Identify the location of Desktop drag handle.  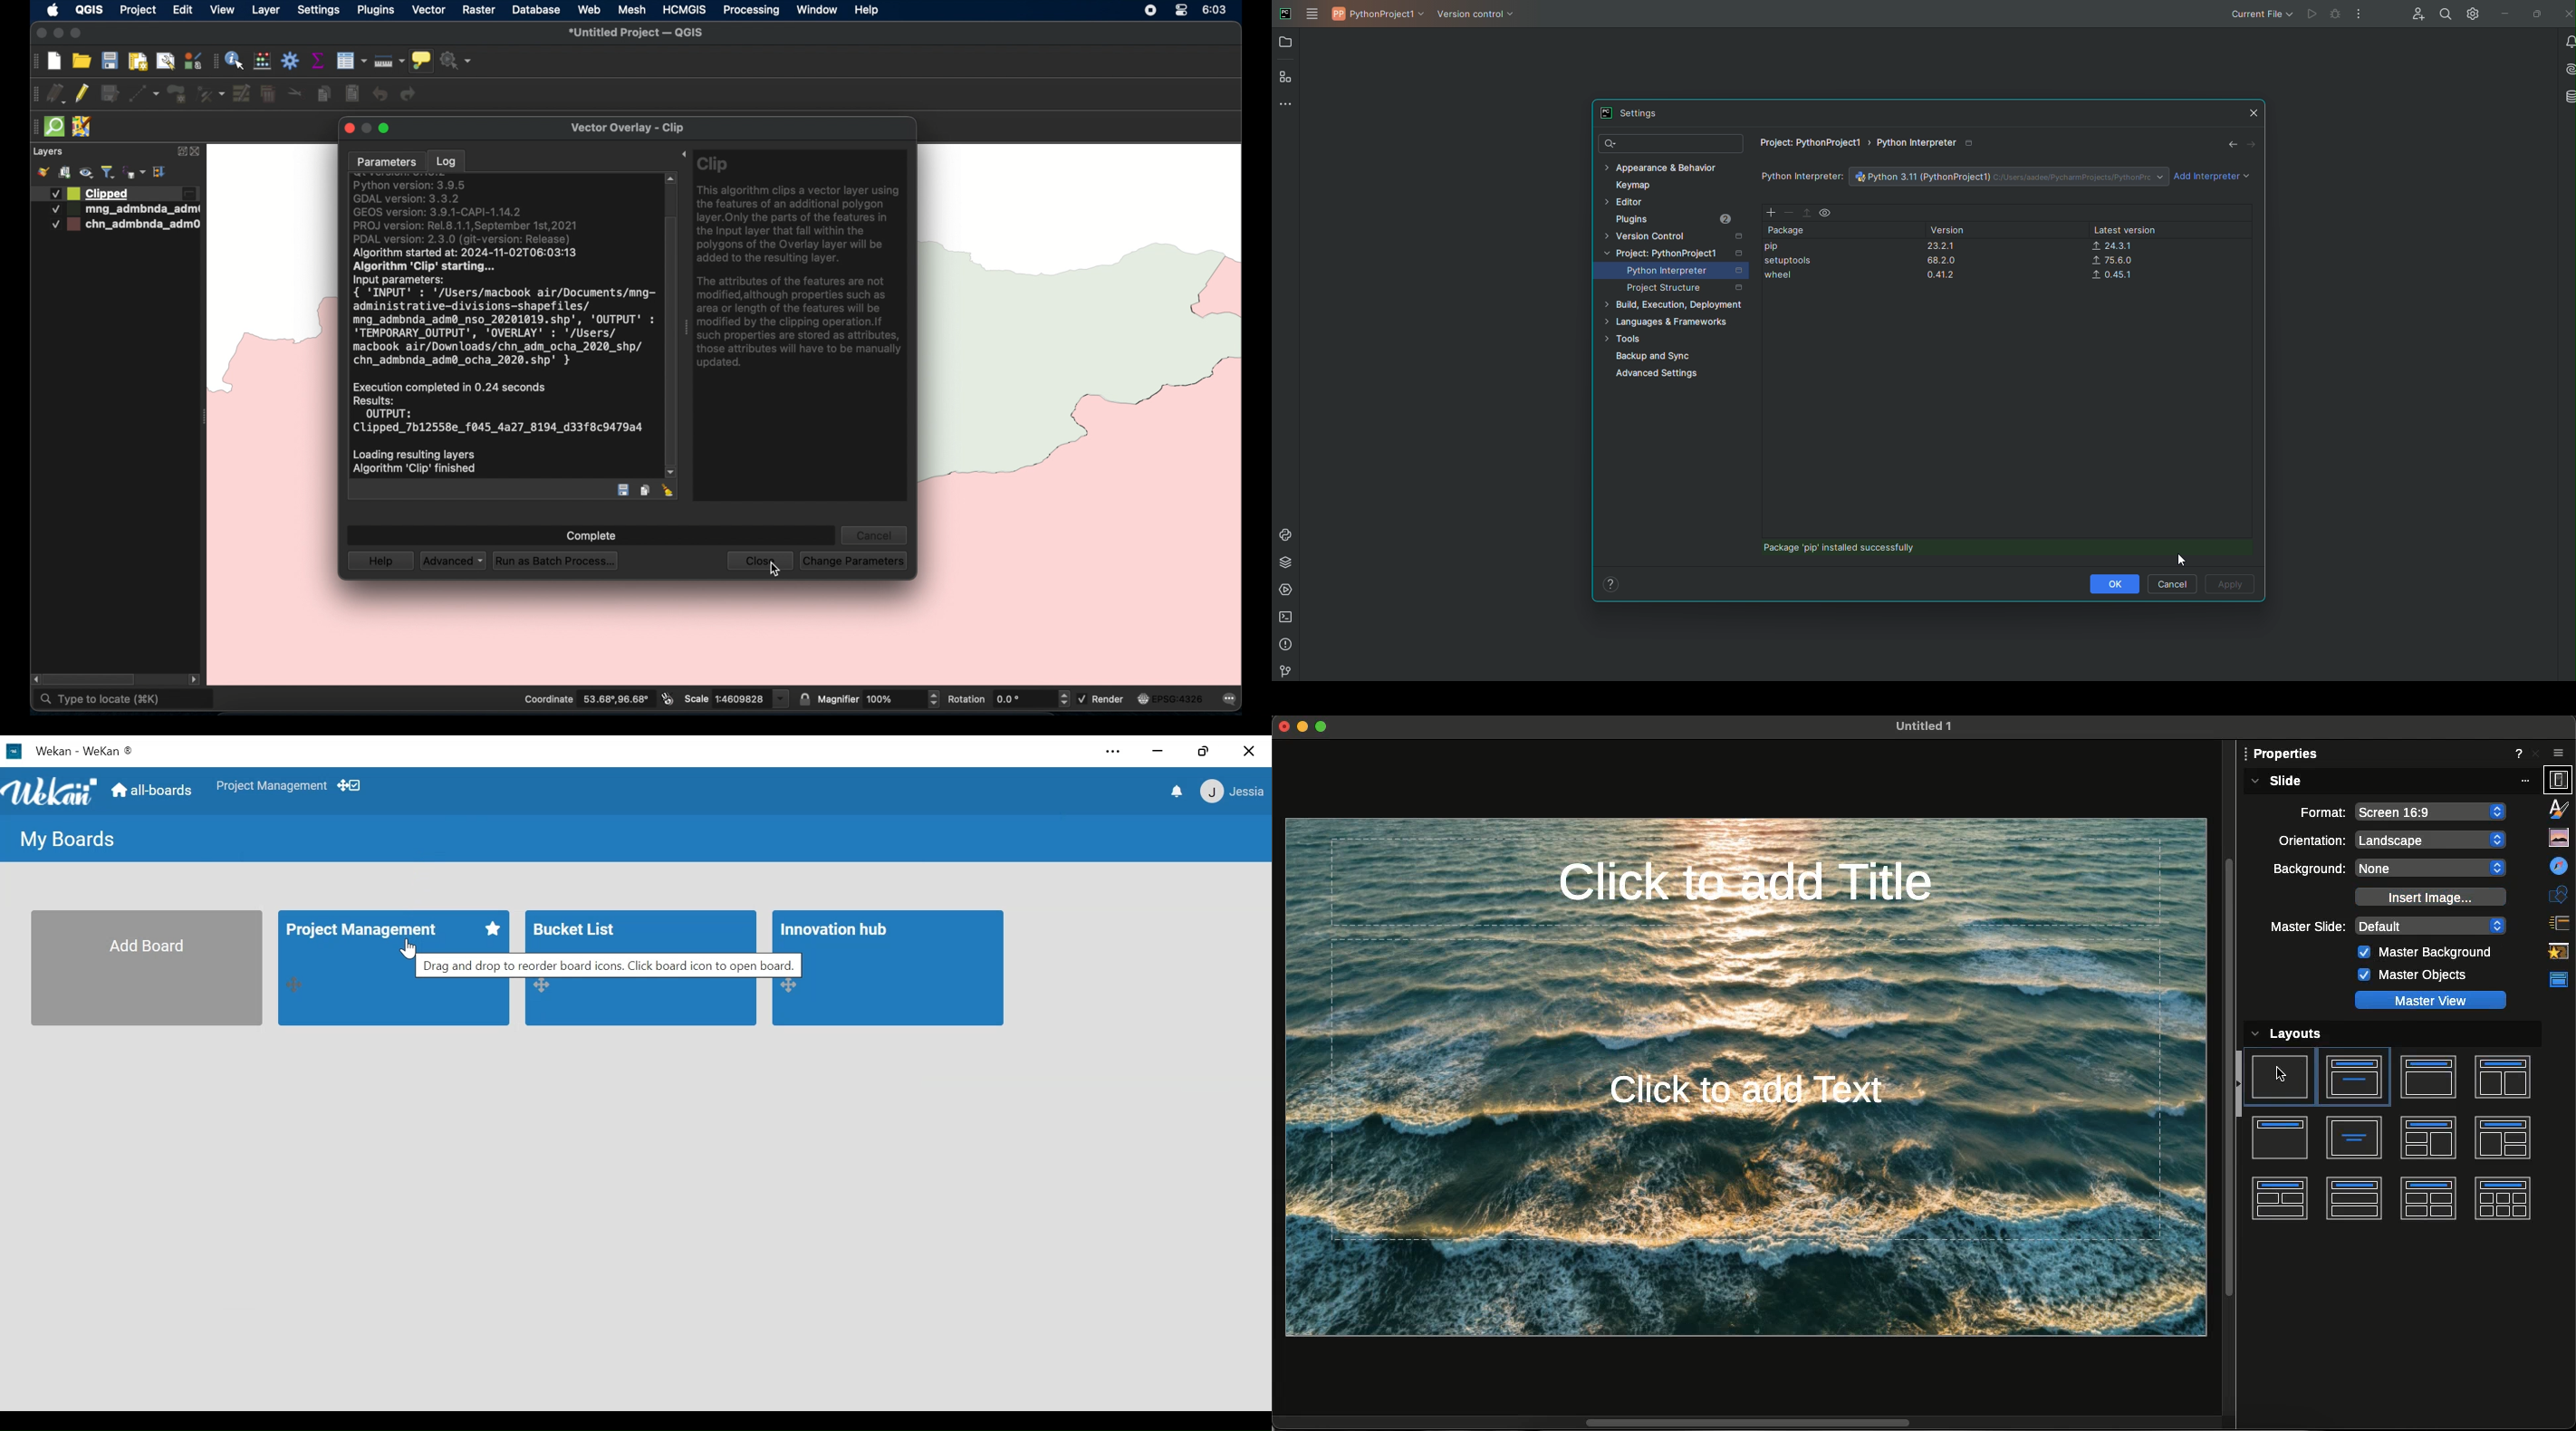
(294, 985).